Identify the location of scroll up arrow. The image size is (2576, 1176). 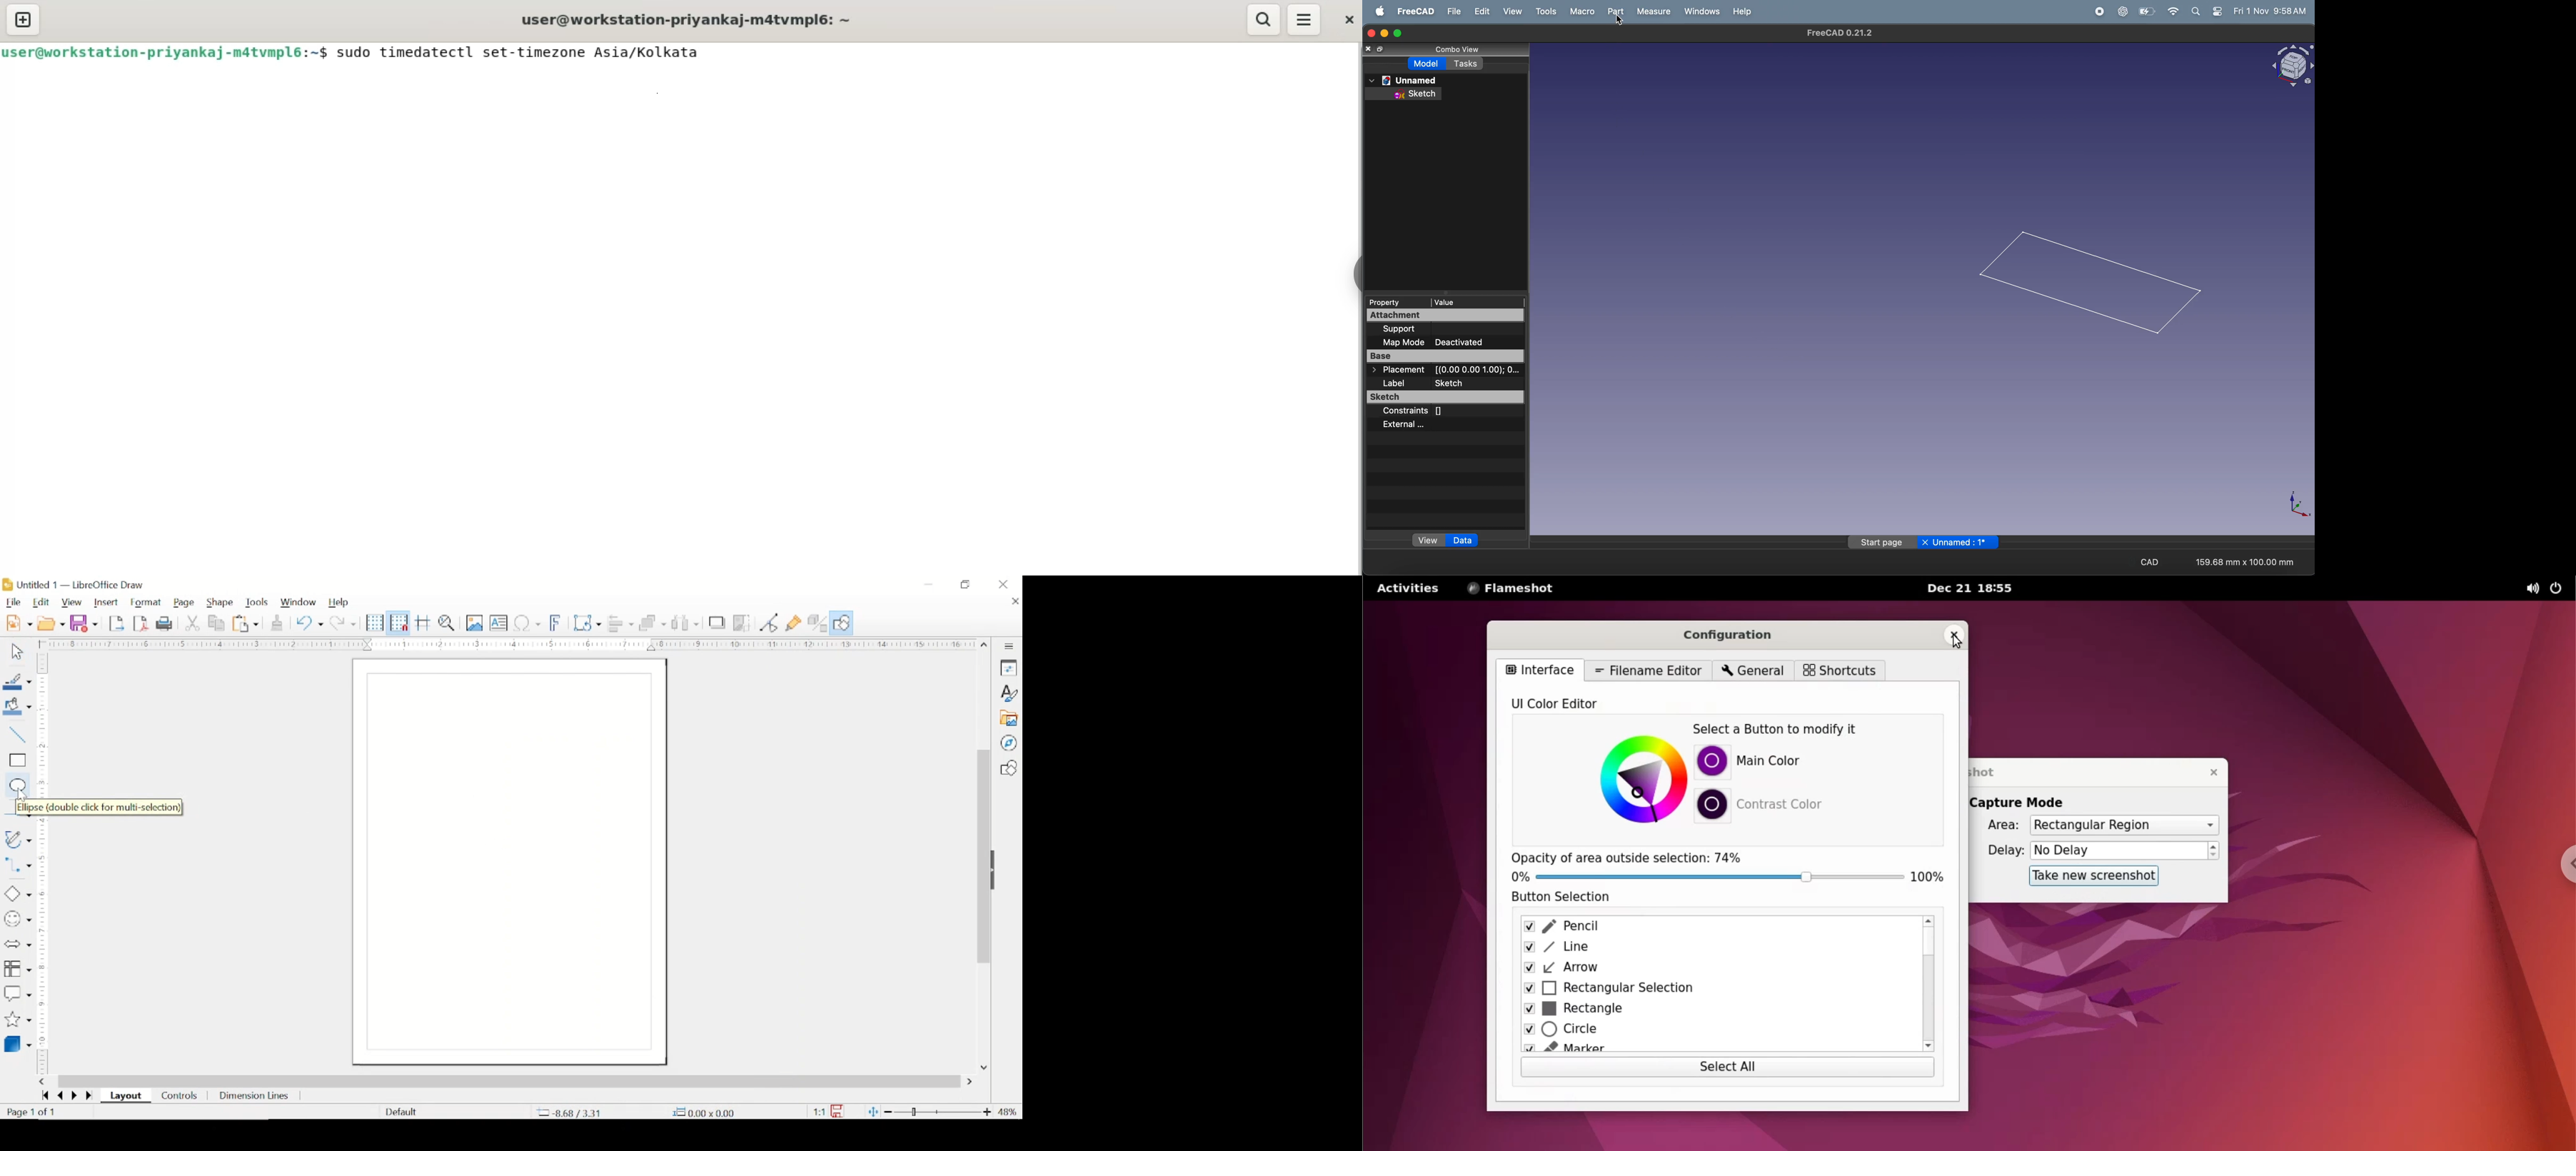
(985, 643).